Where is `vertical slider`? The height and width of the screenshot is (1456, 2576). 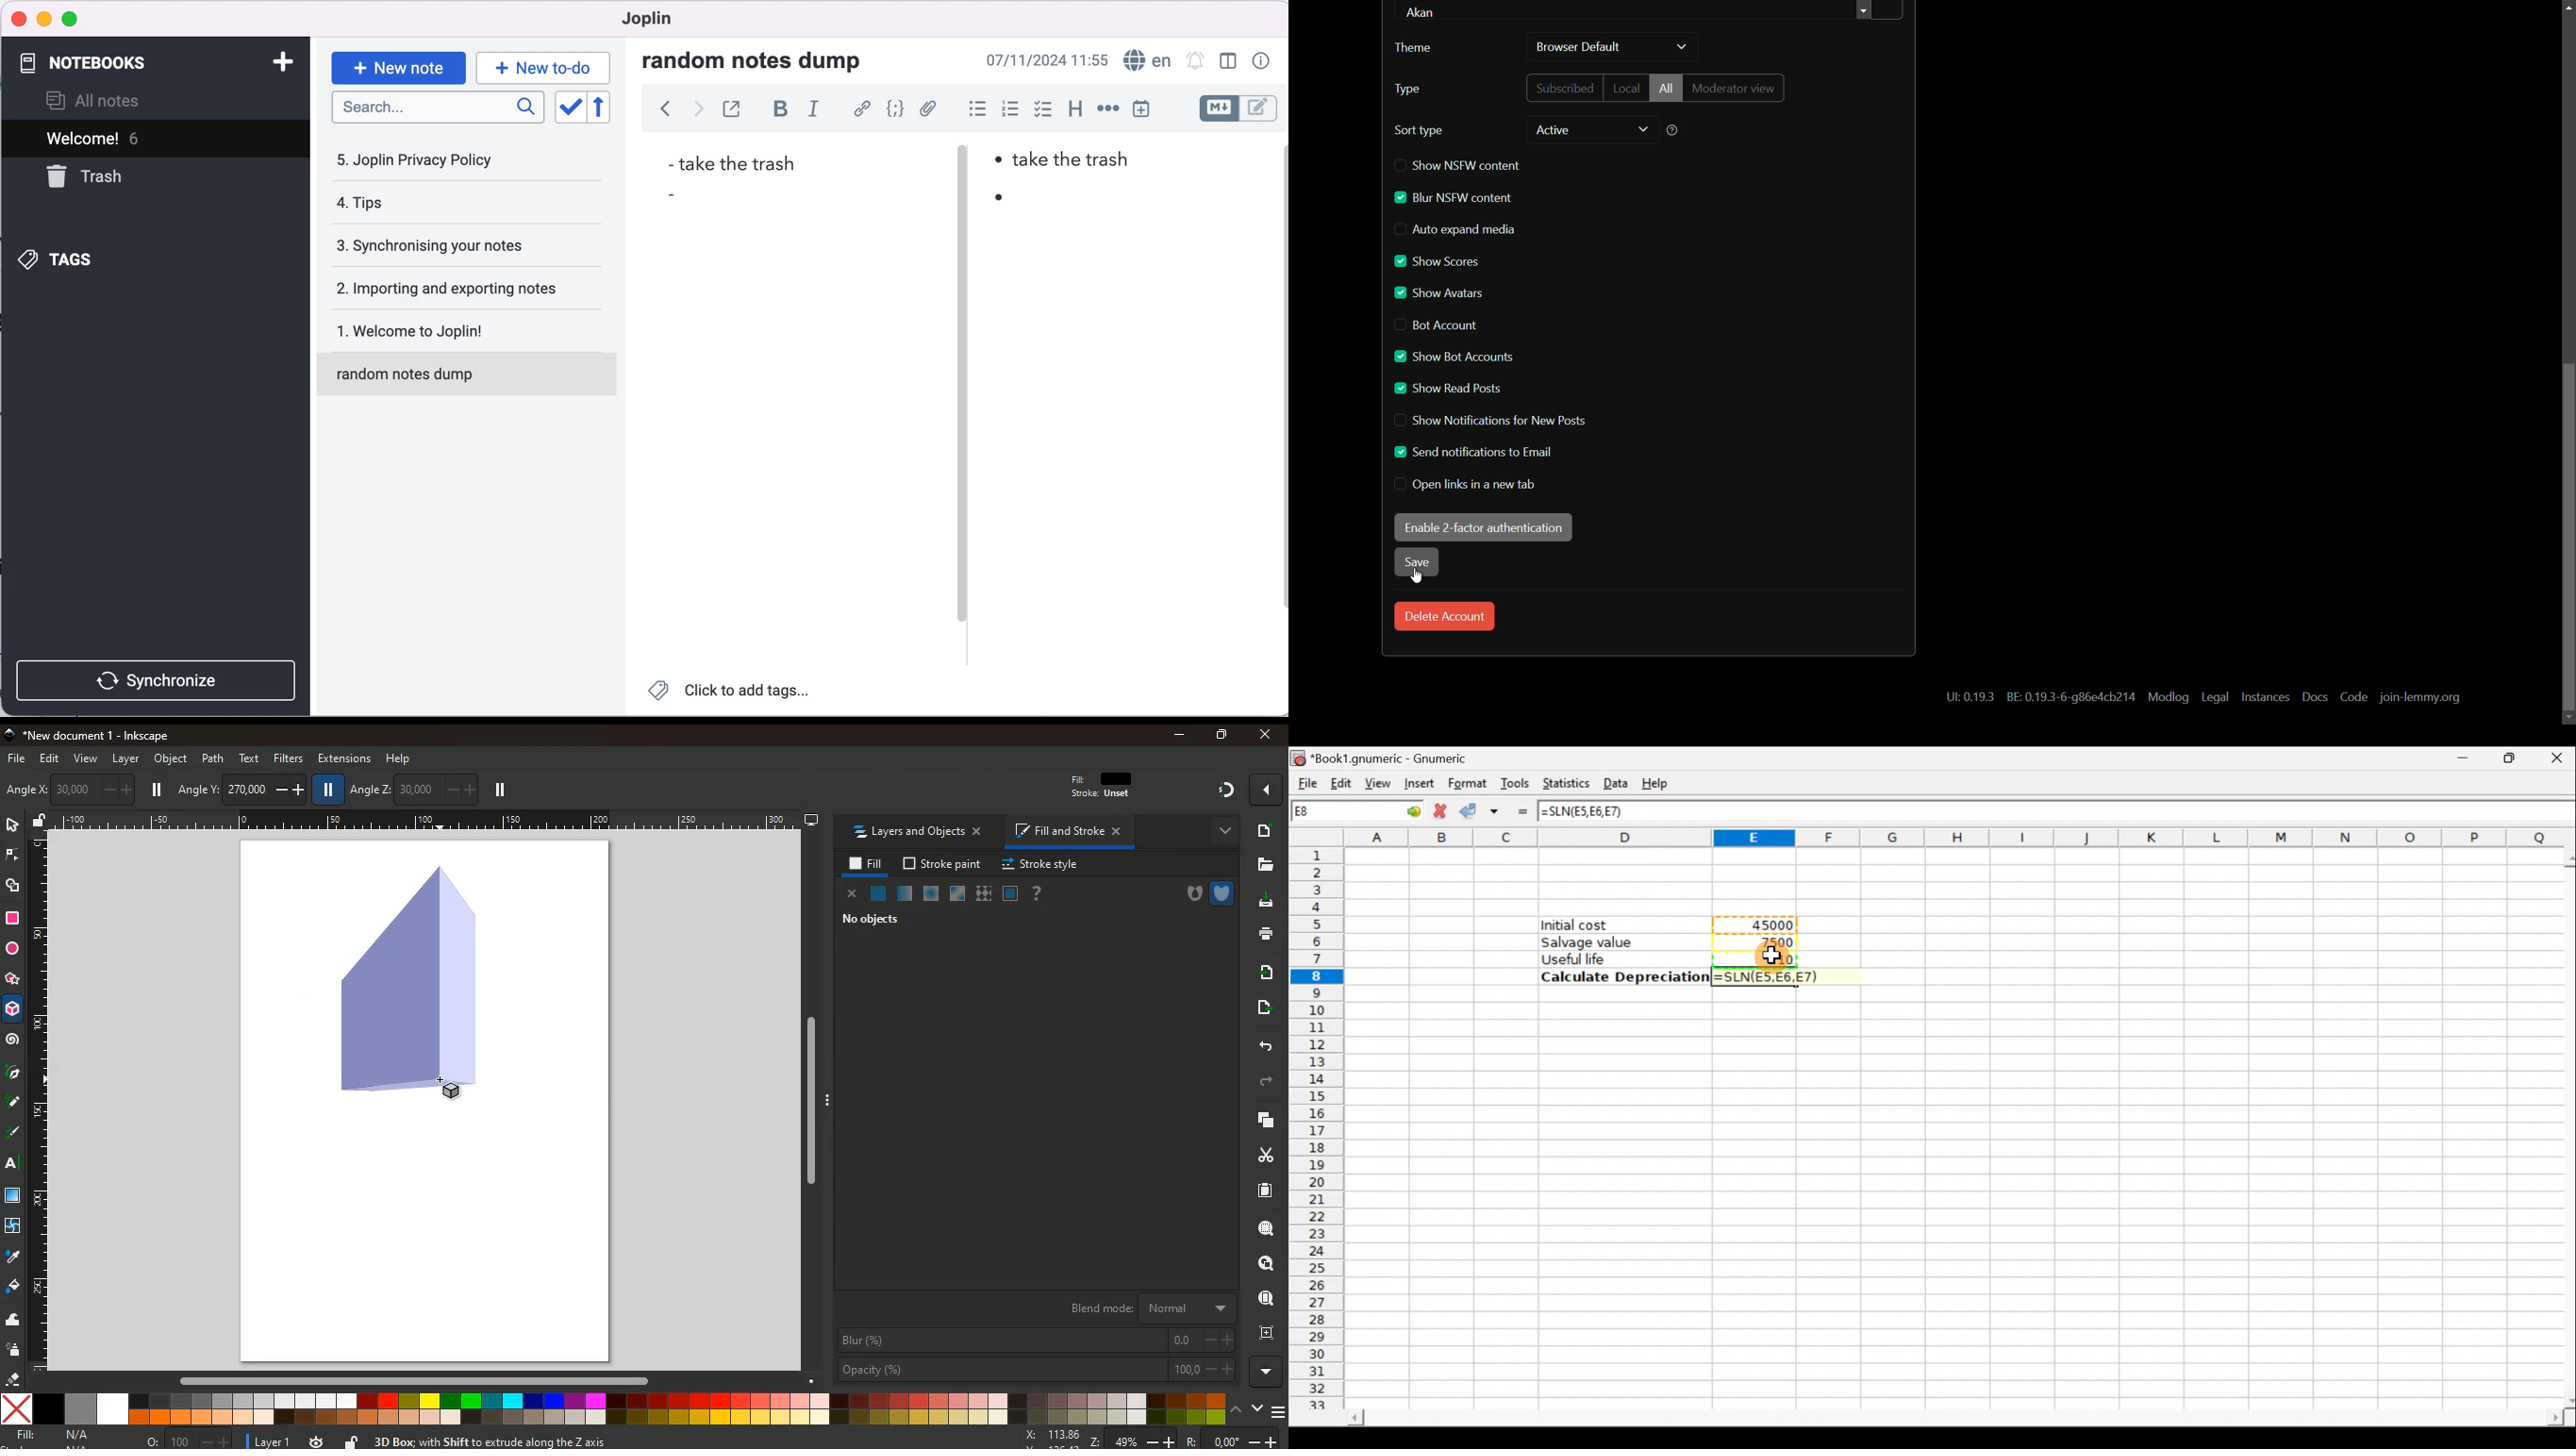 vertical slider is located at coordinates (963, 177).